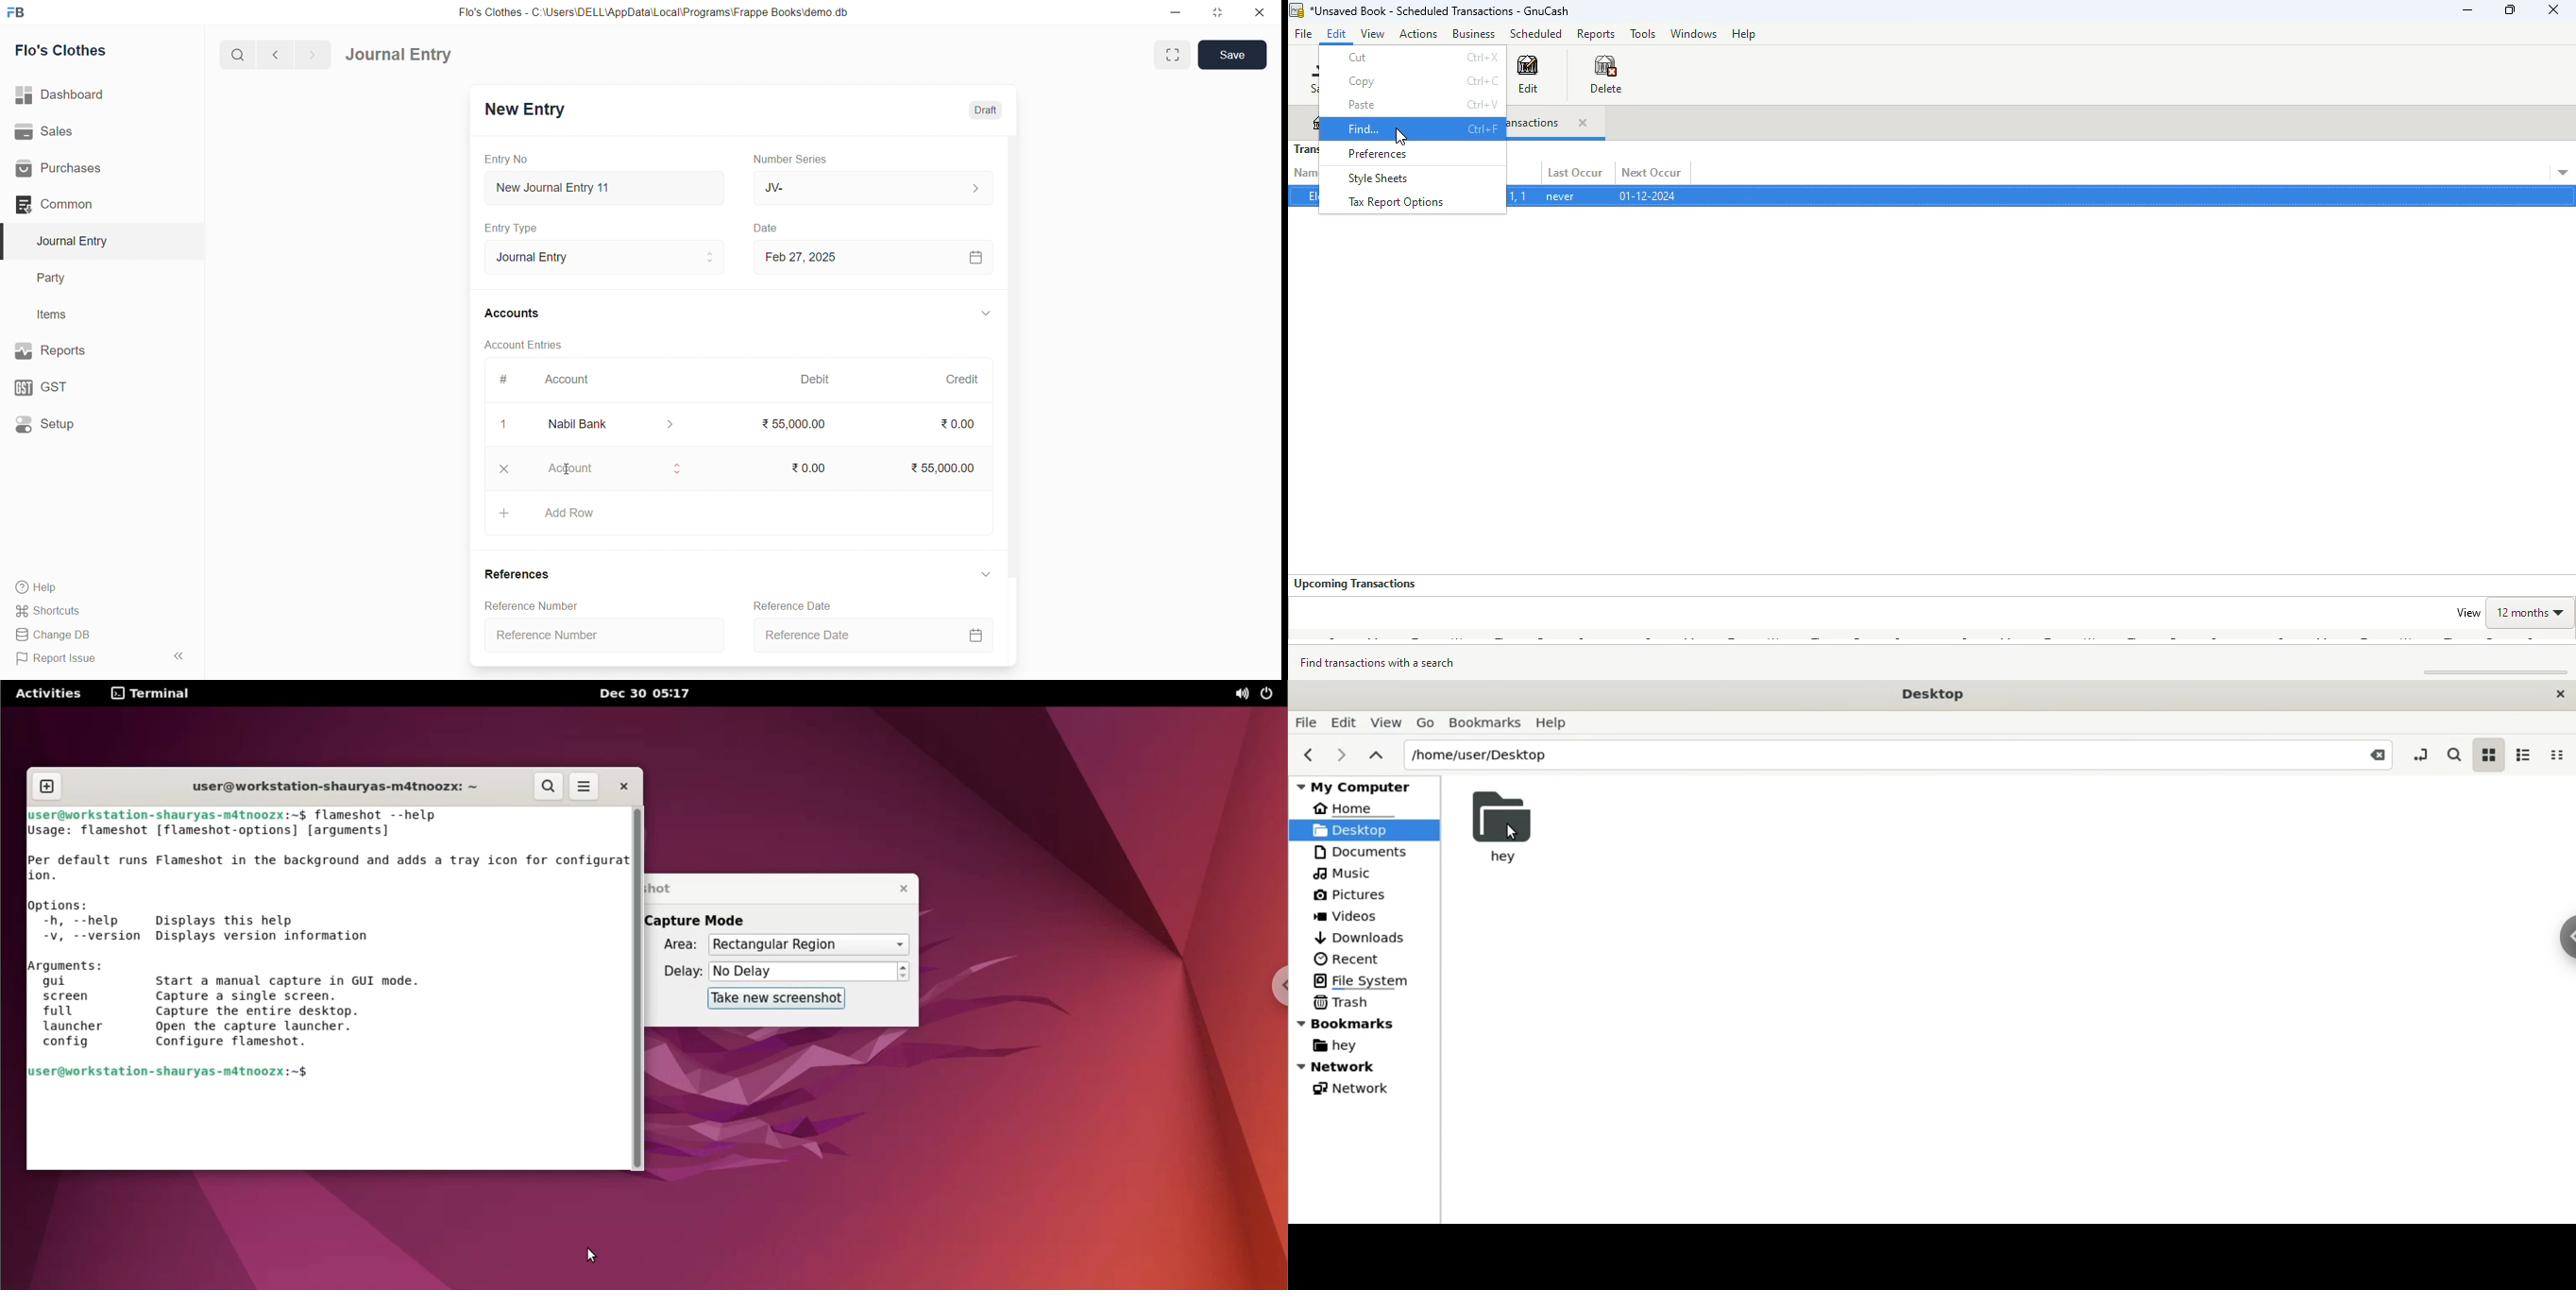 This screenshot has height=1316, width=2576. Describe the element at coordinates (1238, 695) in the screenshot. I see `sound options` at that location.